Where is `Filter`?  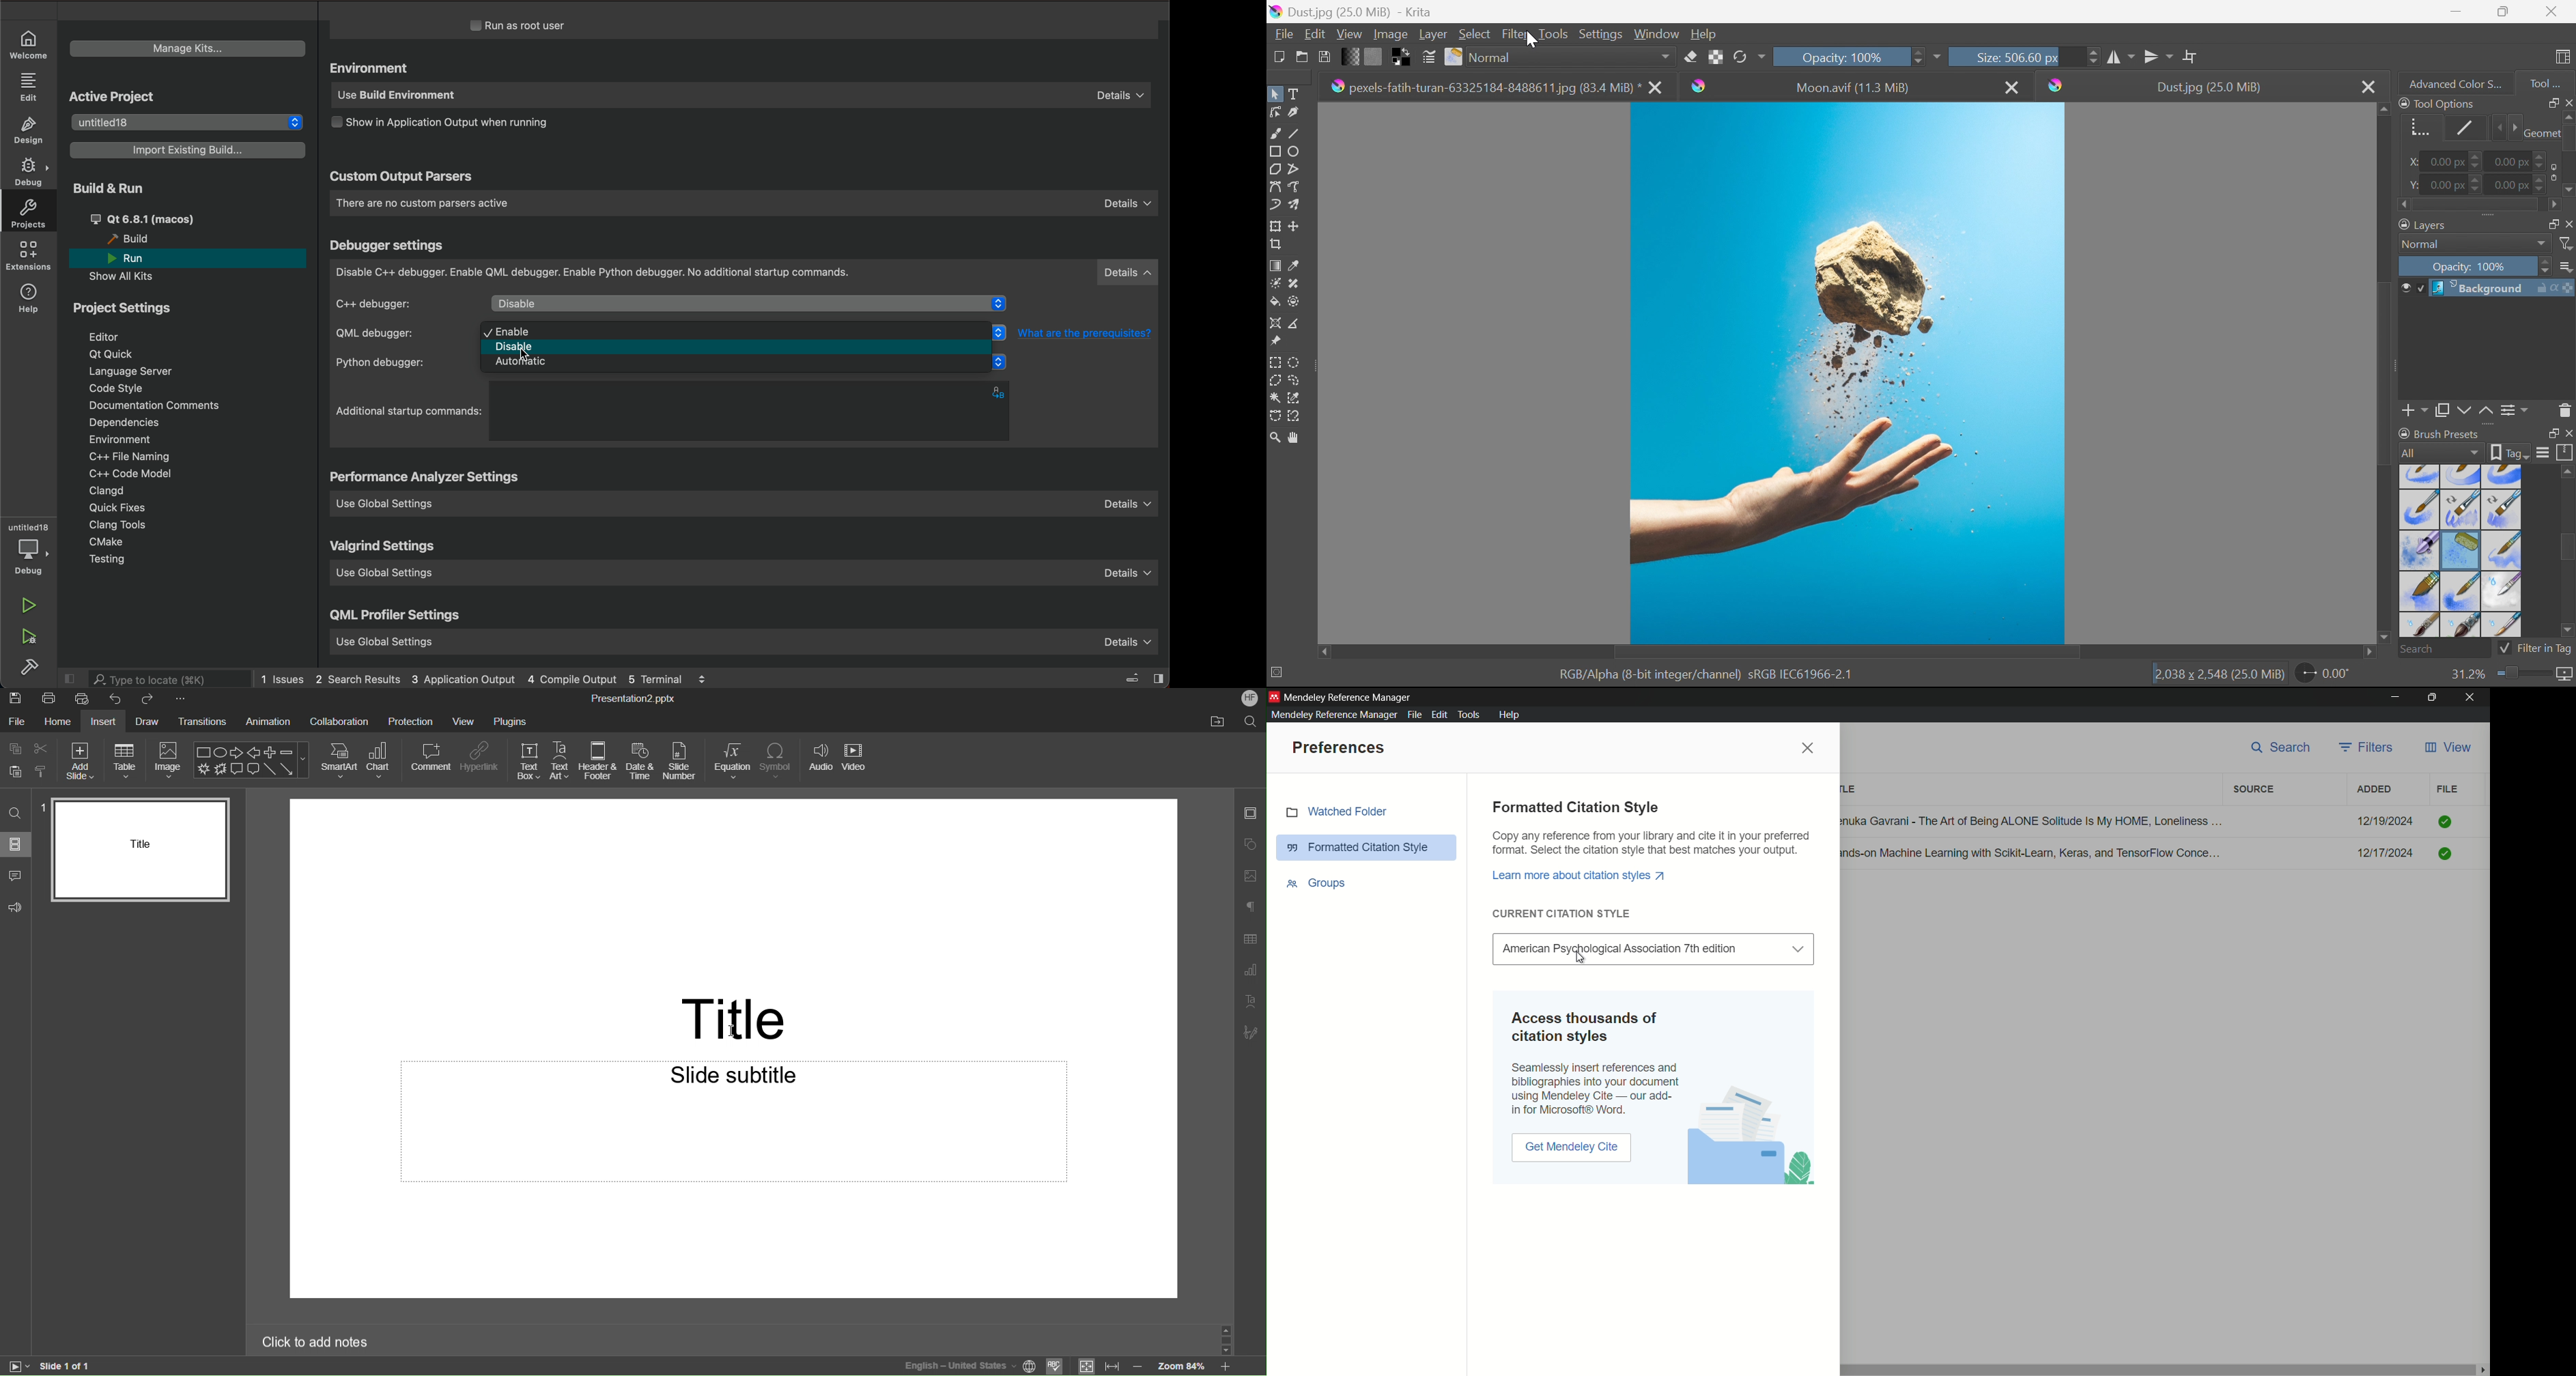
Filter is located at coordinates (1517, 33).